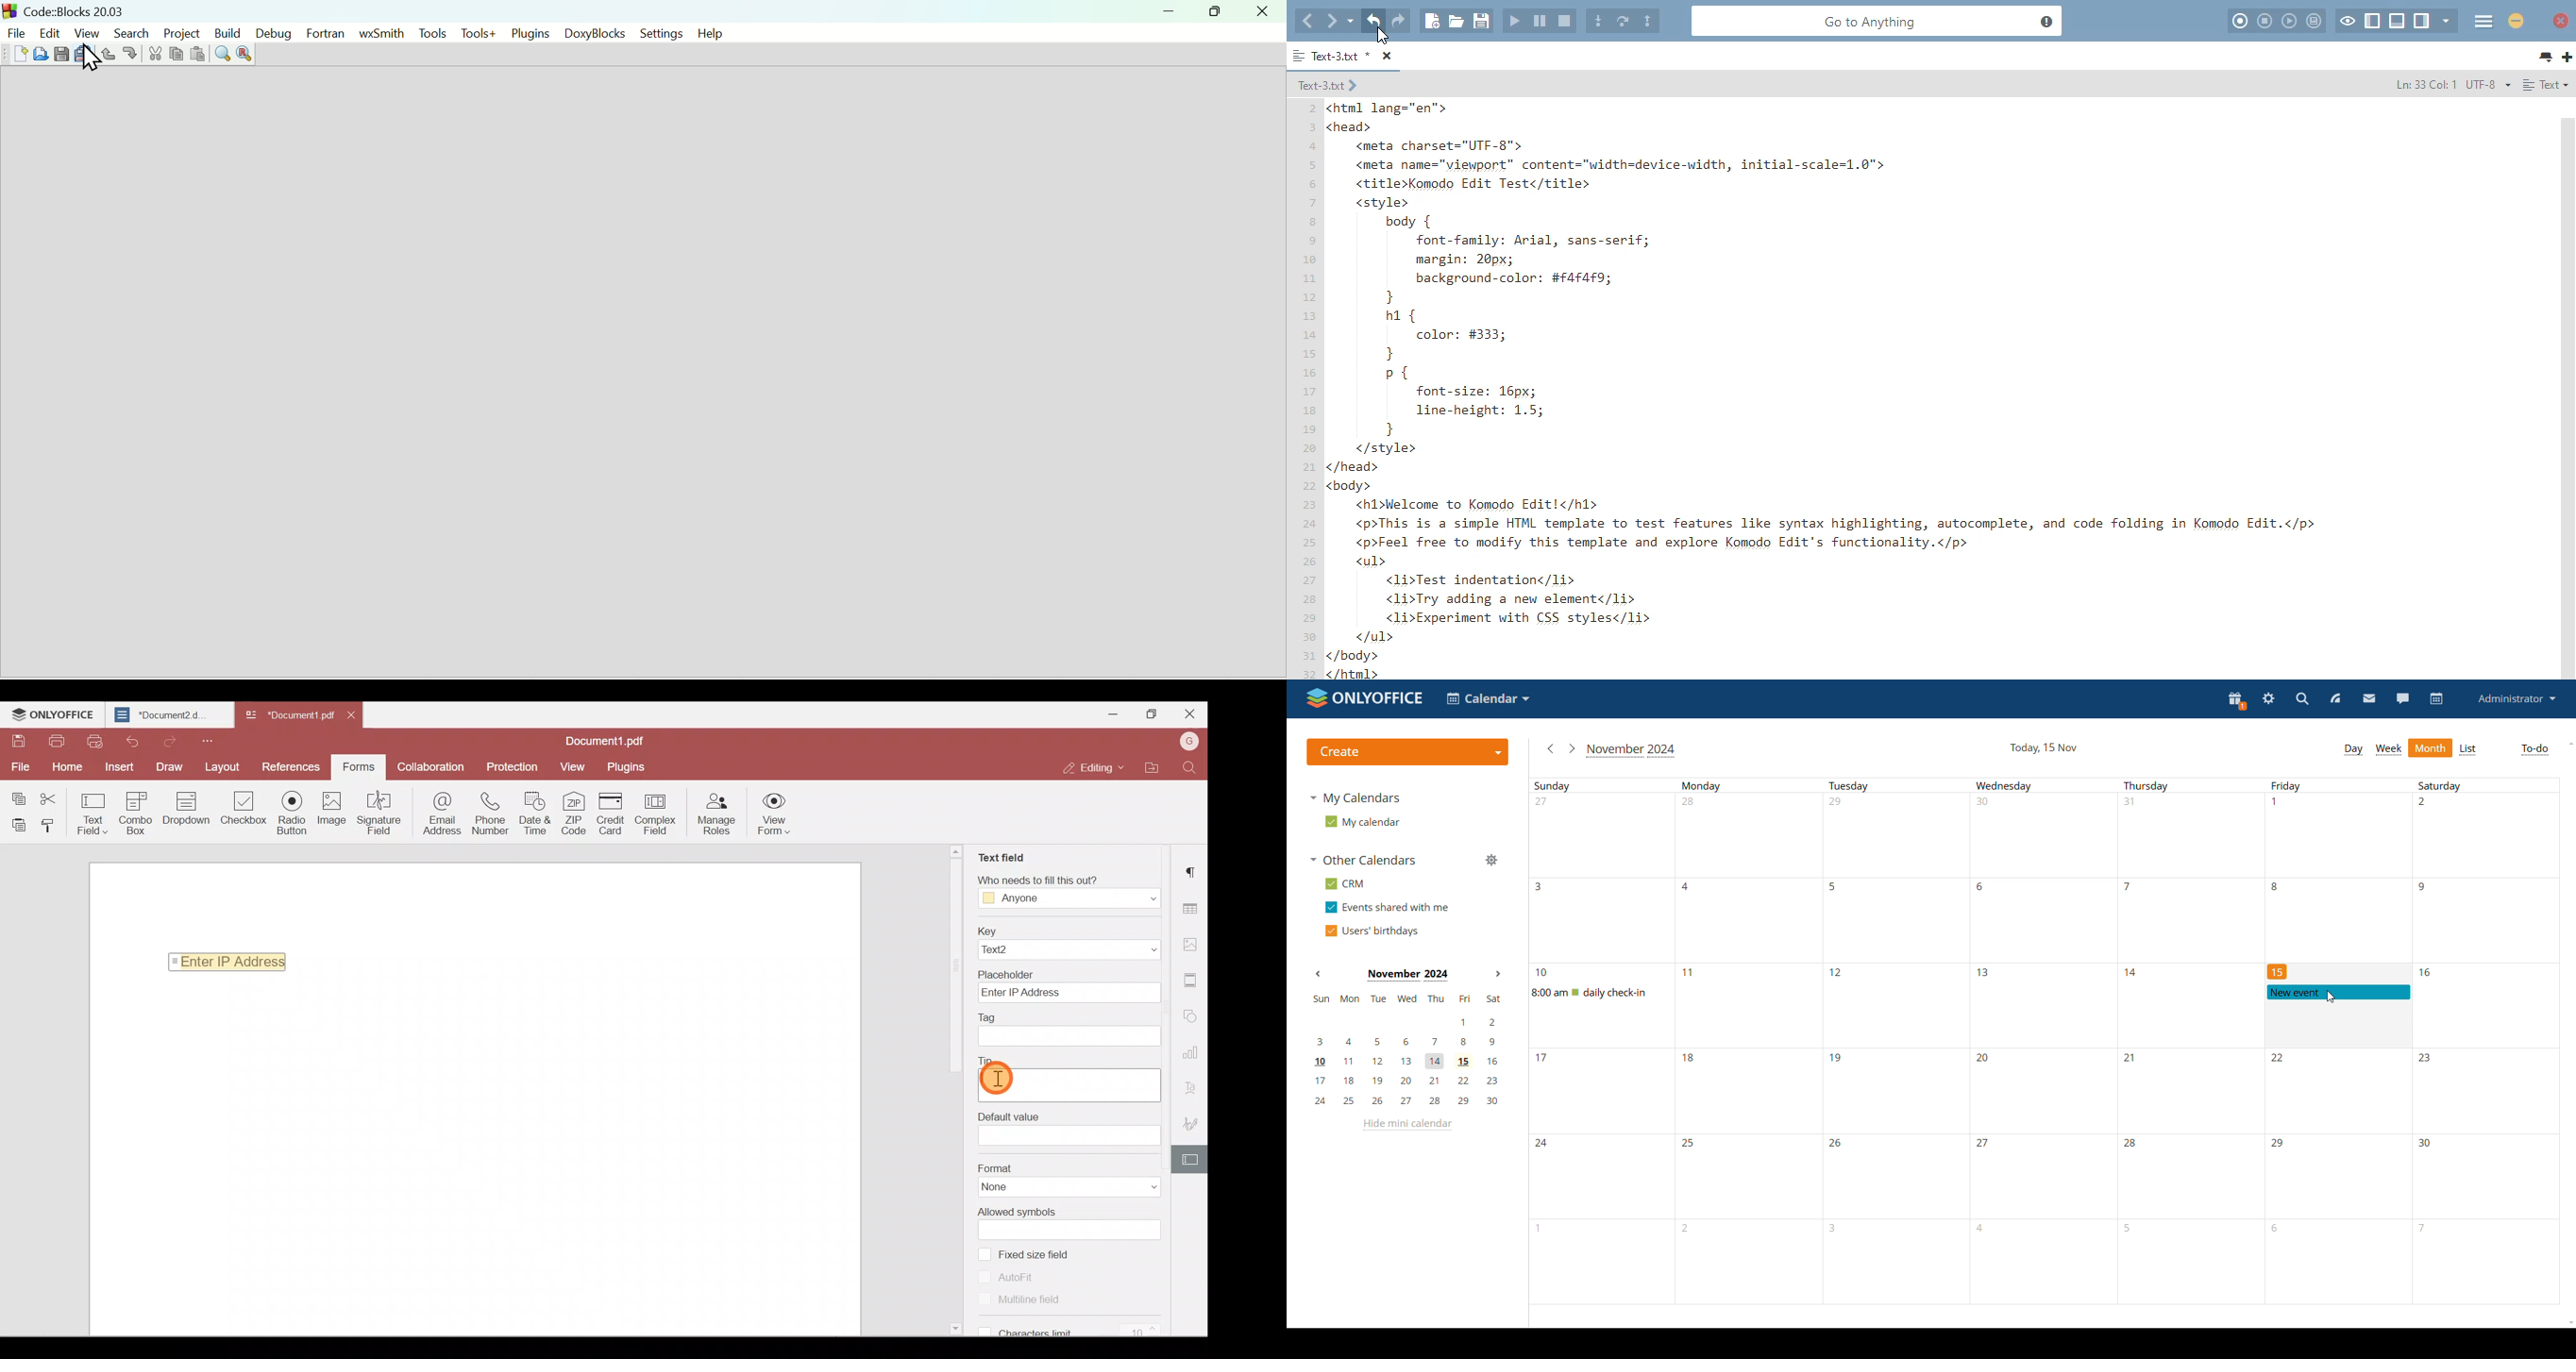 The image size is (2576, 1372). I want to click on Number, so click(2133, 1145).